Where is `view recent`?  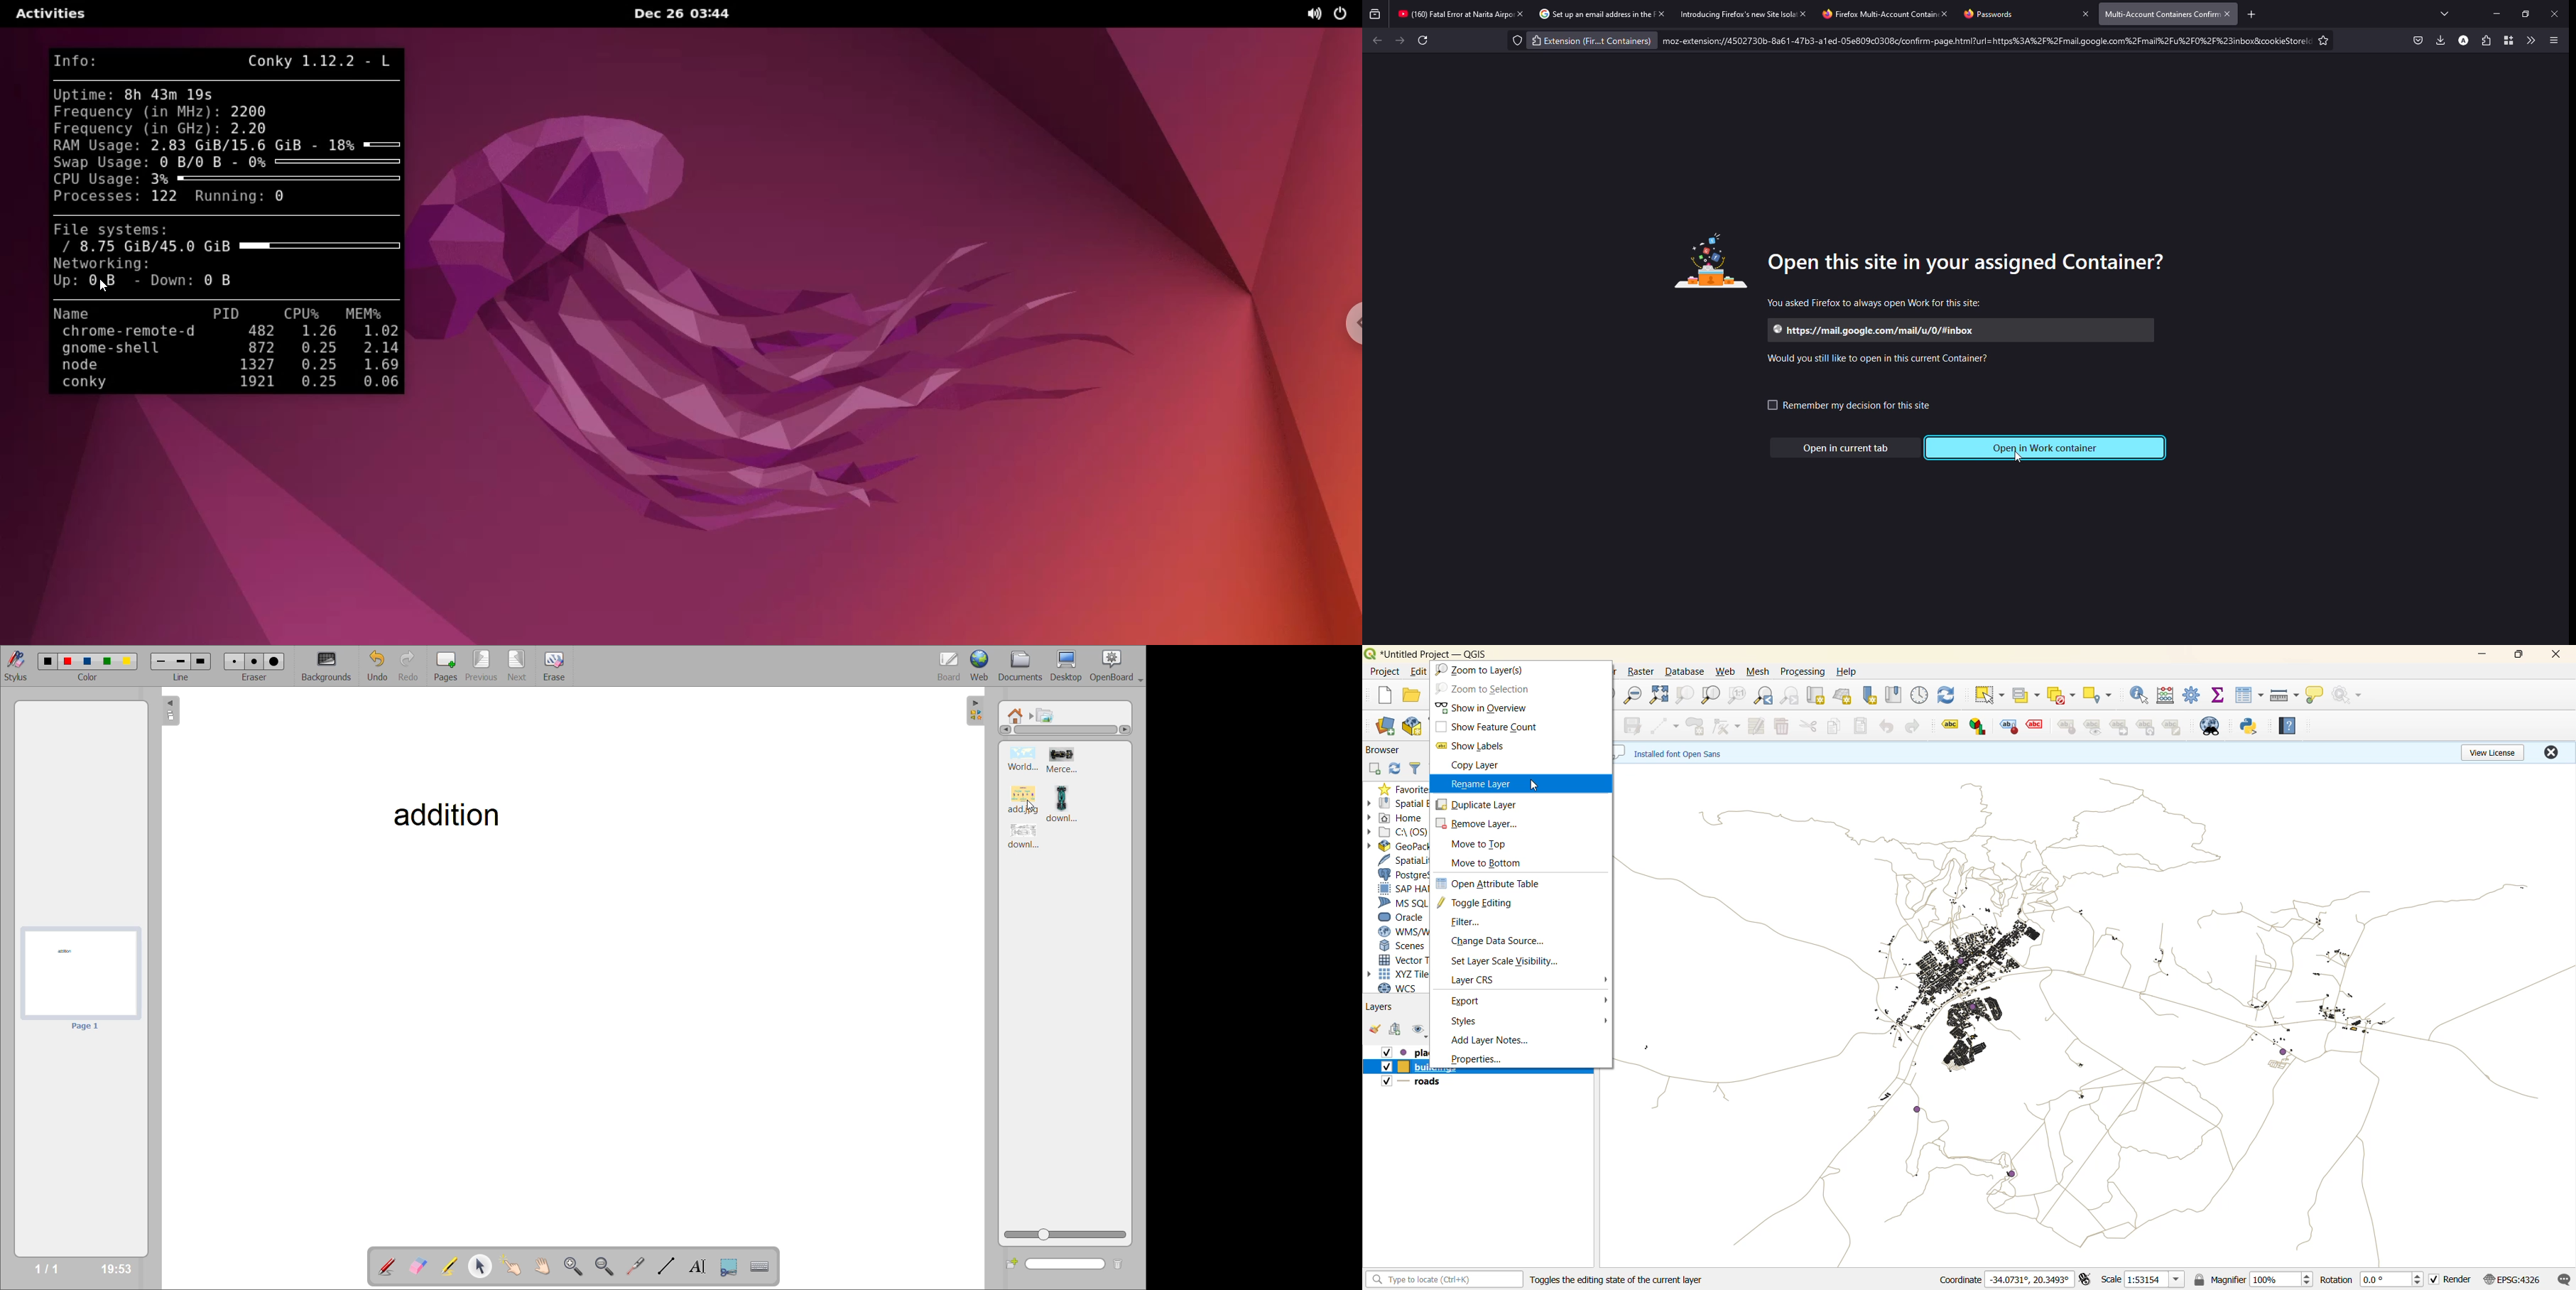
view recent is located at coordinates (1375, 14).